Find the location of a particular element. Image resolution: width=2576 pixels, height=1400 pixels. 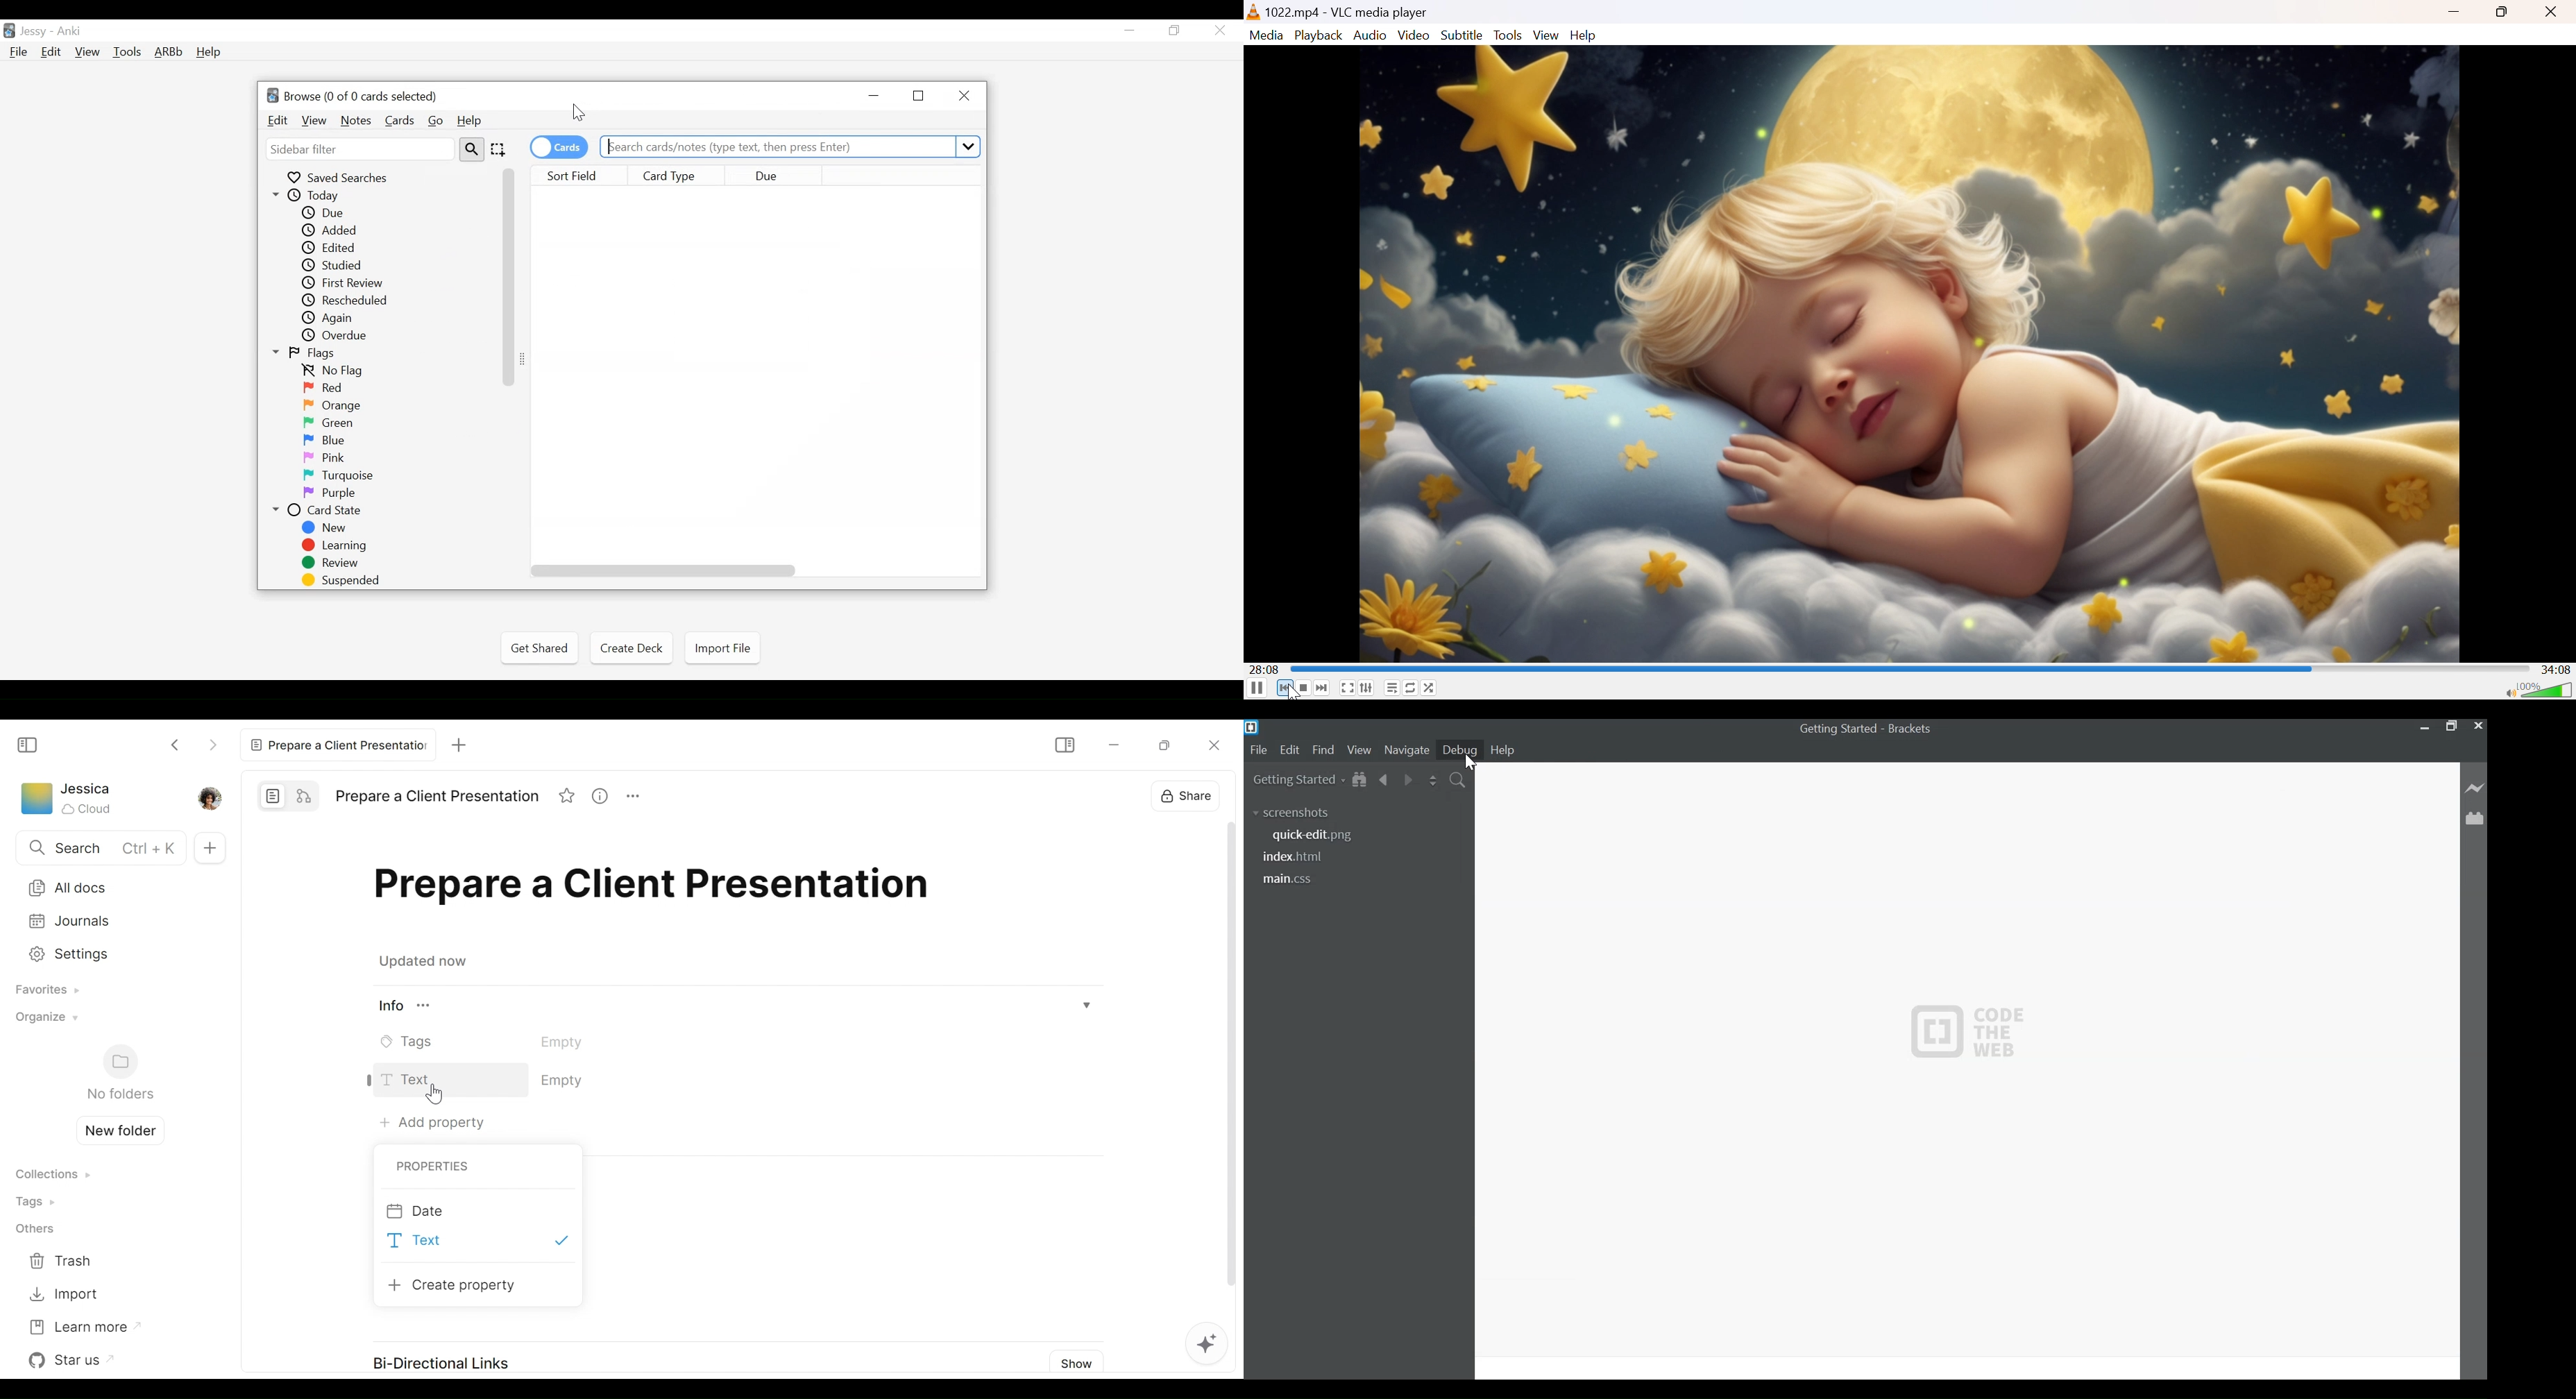

View is located at coordinates (1360, 751).